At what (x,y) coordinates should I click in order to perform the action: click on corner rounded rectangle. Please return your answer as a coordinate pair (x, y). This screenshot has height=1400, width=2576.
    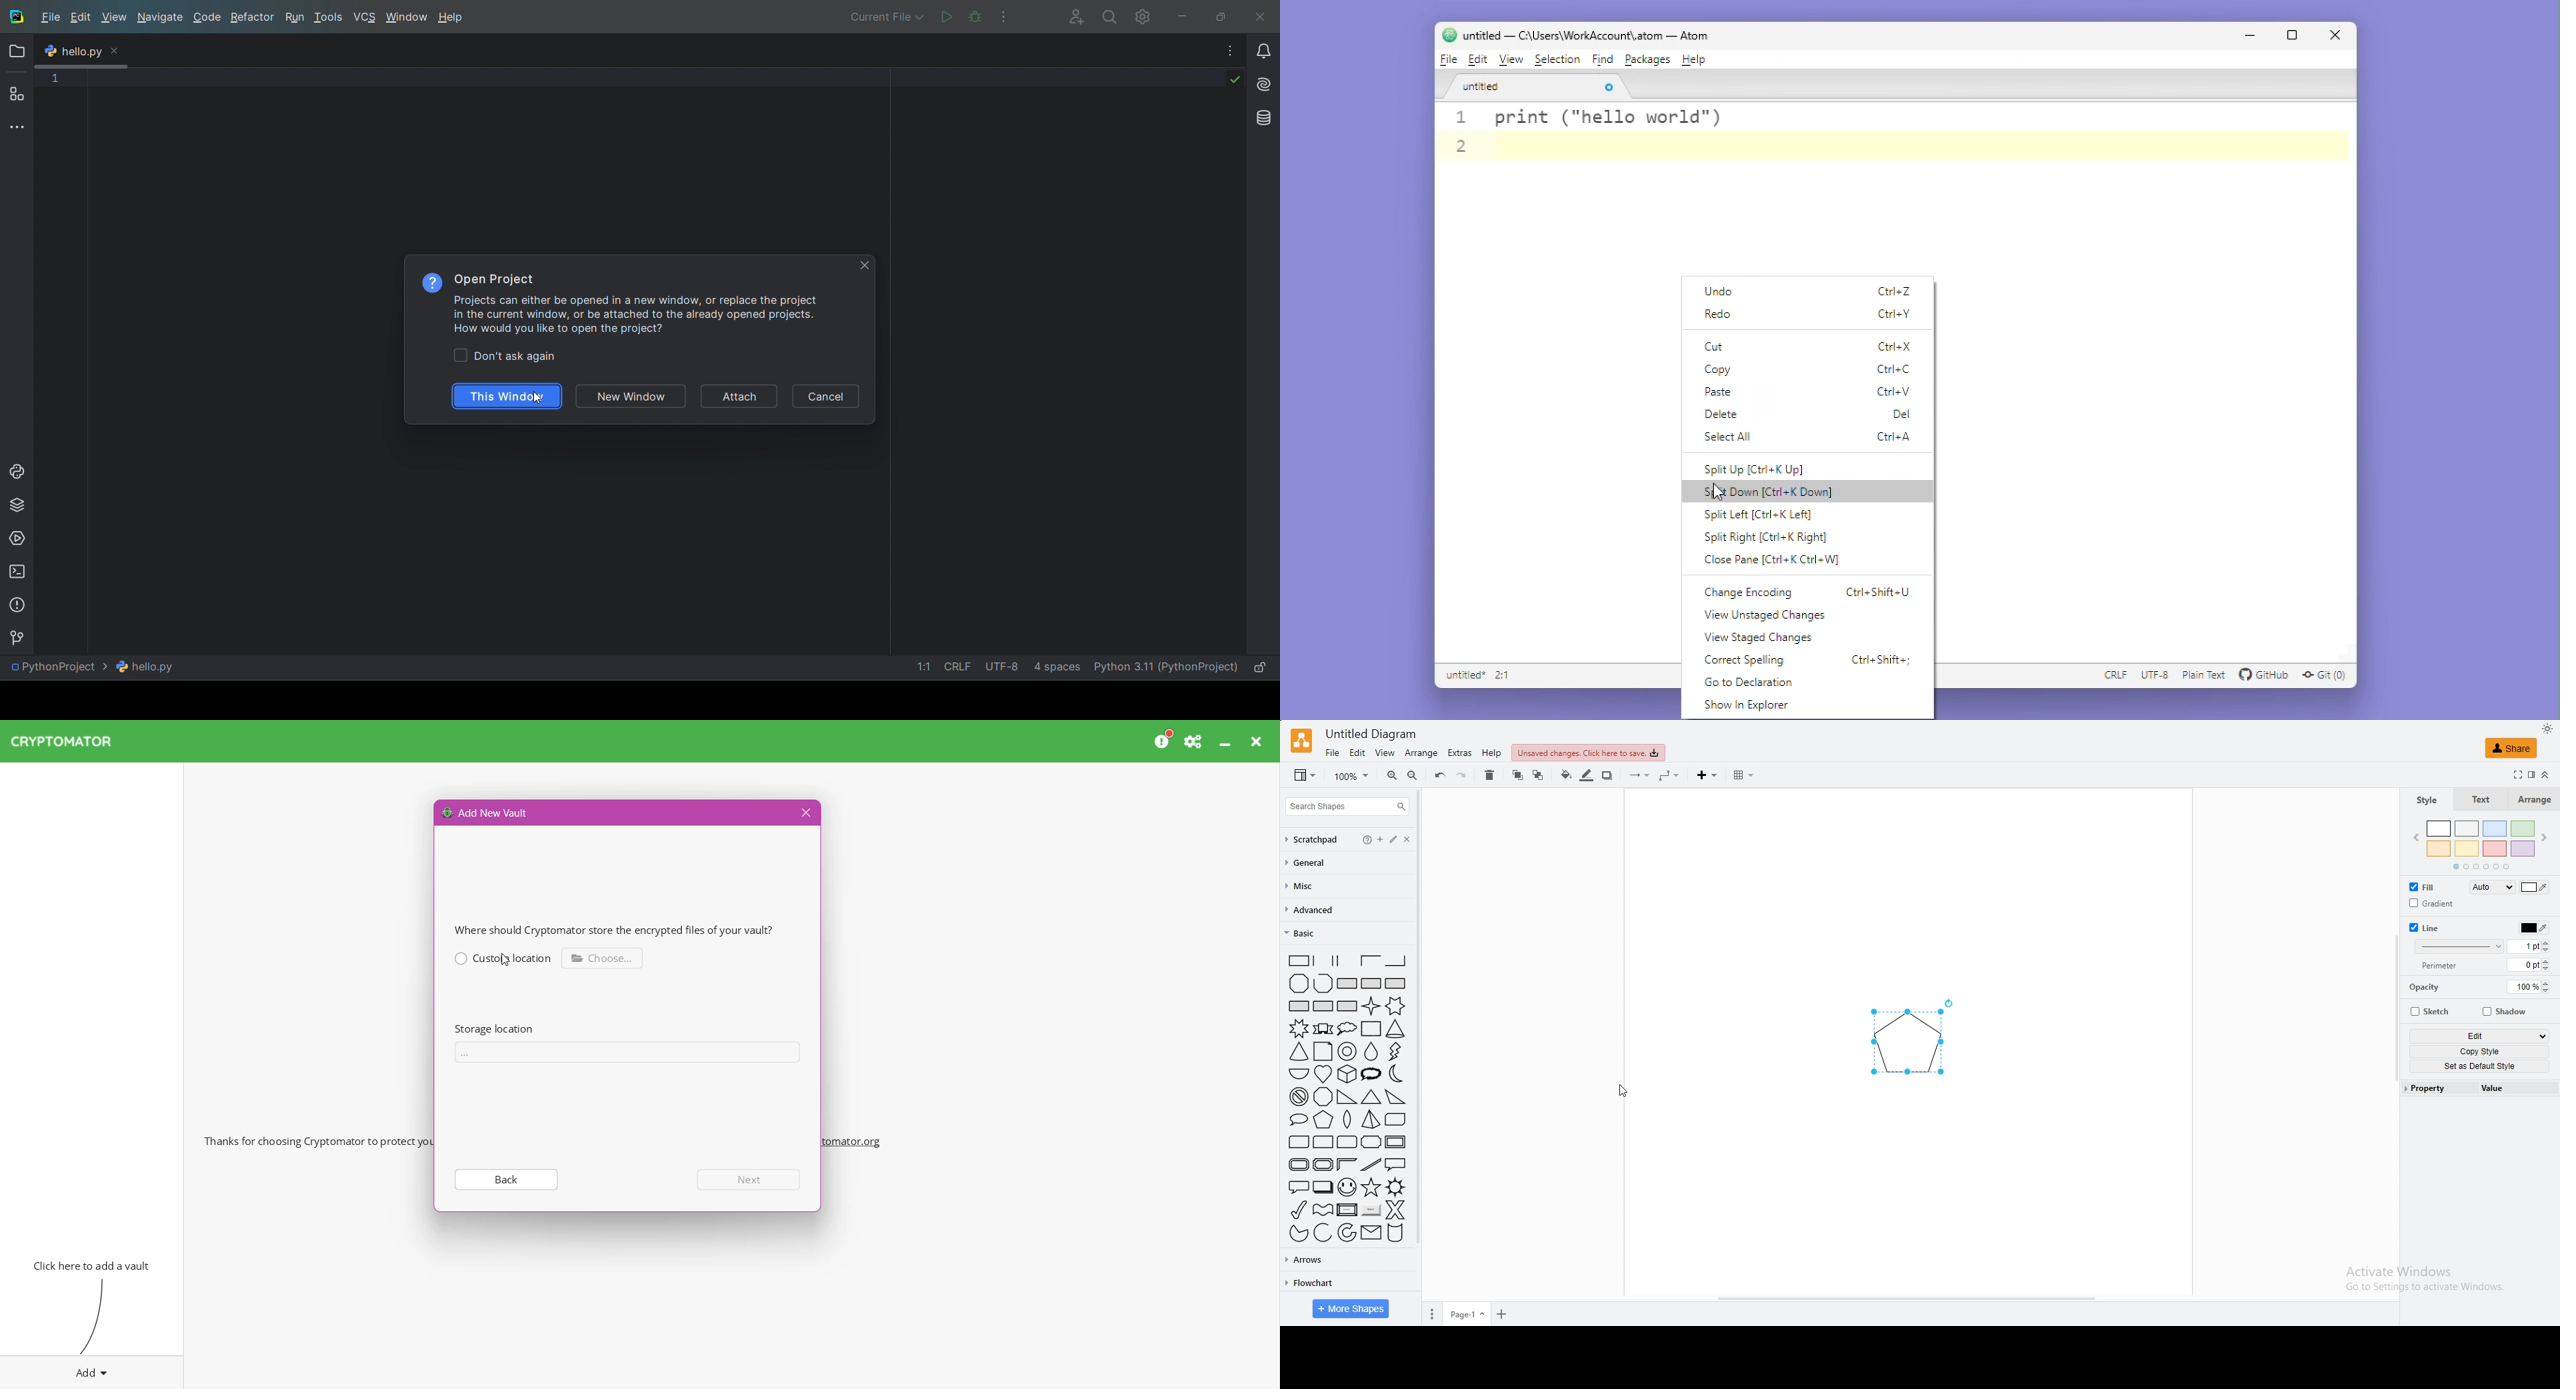
    Looking at the image, I should click on (1323, 1143).